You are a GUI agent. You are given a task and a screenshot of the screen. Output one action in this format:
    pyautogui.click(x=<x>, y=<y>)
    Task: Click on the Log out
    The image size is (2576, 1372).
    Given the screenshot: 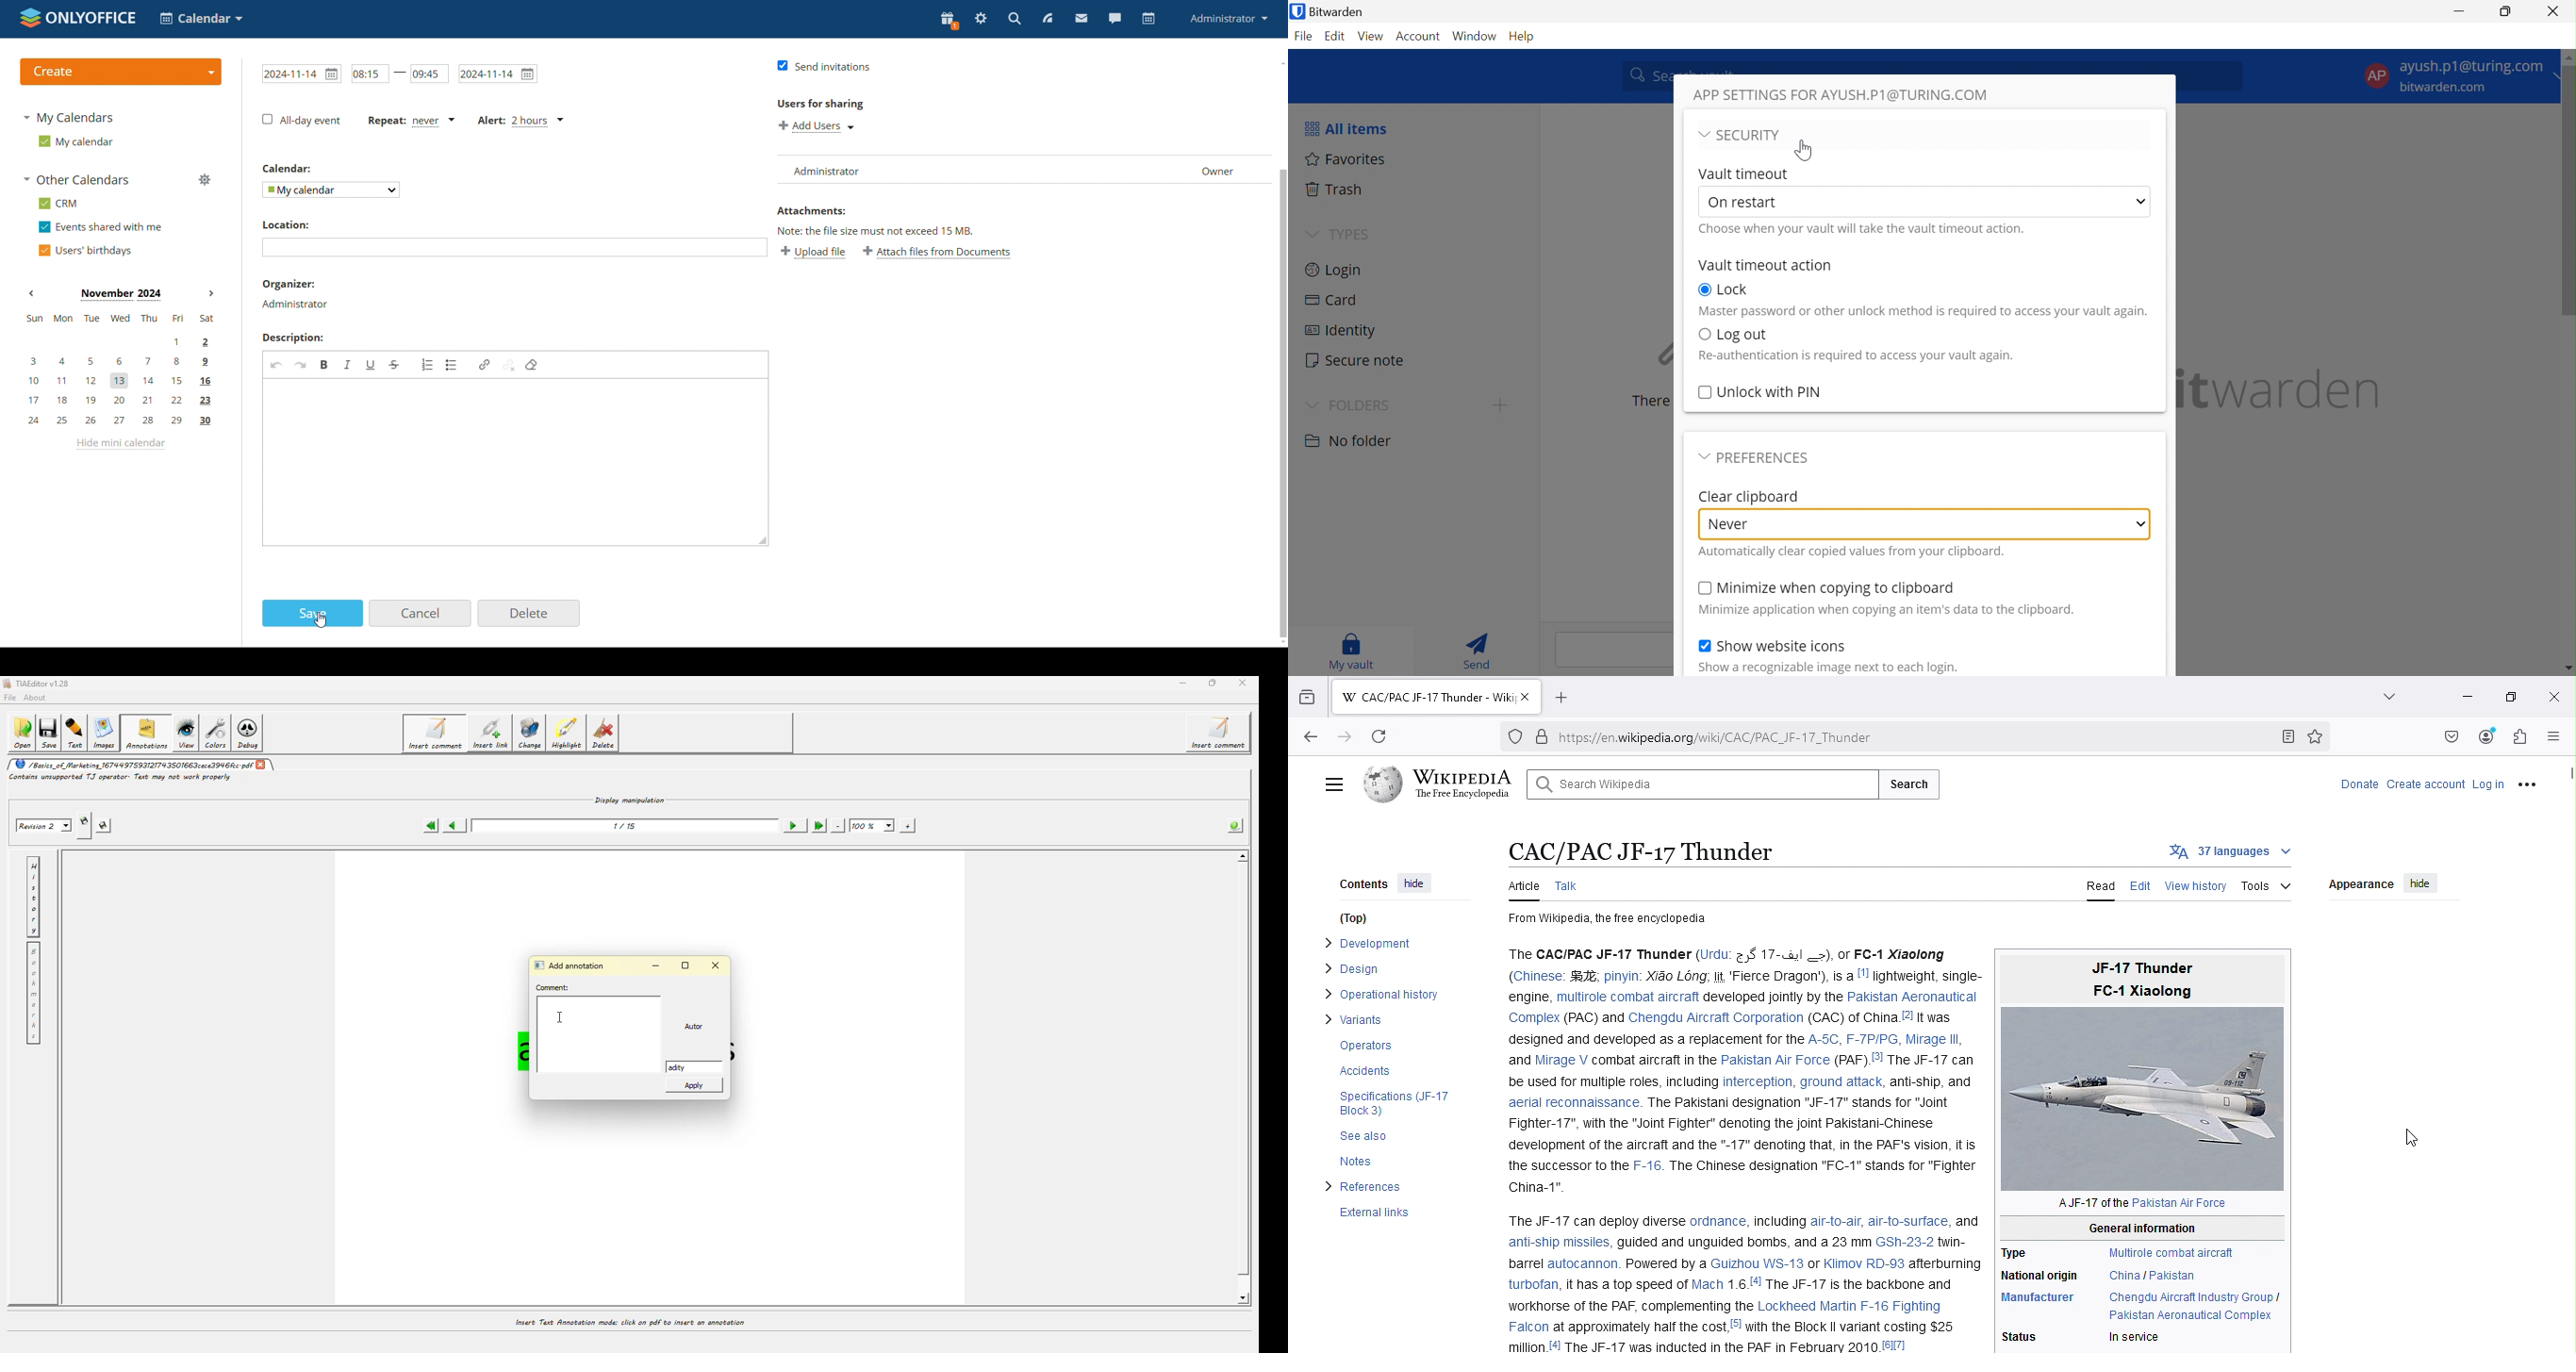 What is the action you would take?
    pyautogui.click(x=1745, y=334)
    